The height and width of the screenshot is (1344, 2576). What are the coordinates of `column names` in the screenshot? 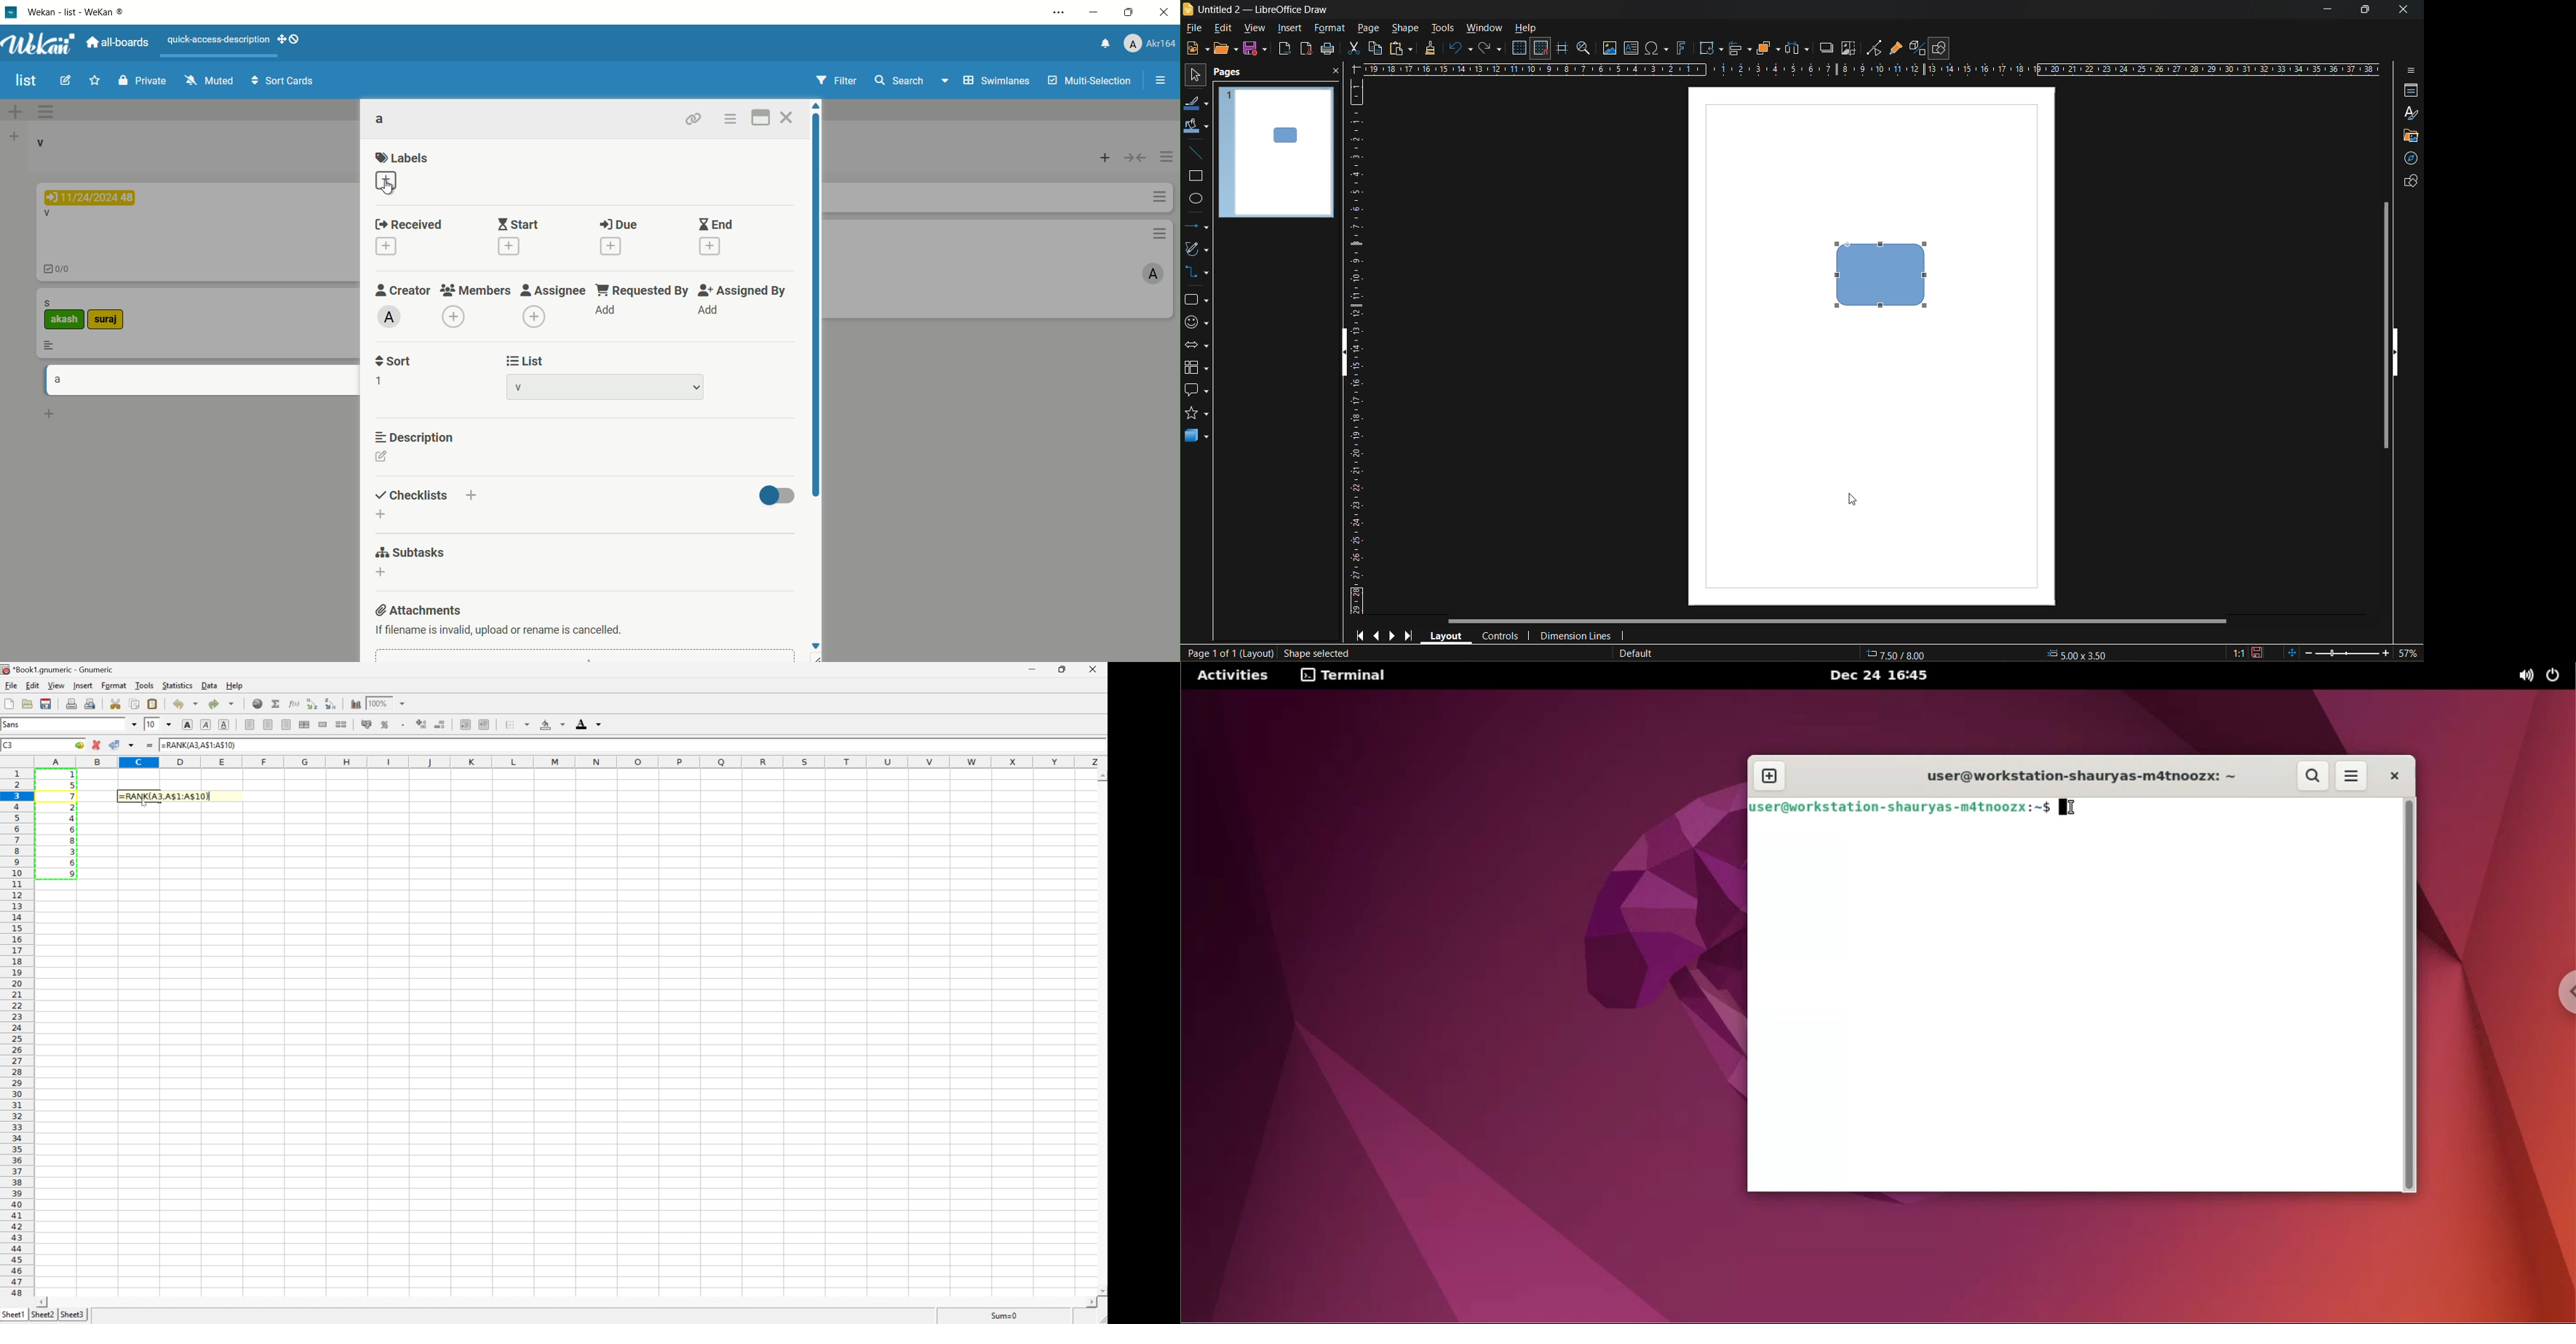 It's located at (571, 761).